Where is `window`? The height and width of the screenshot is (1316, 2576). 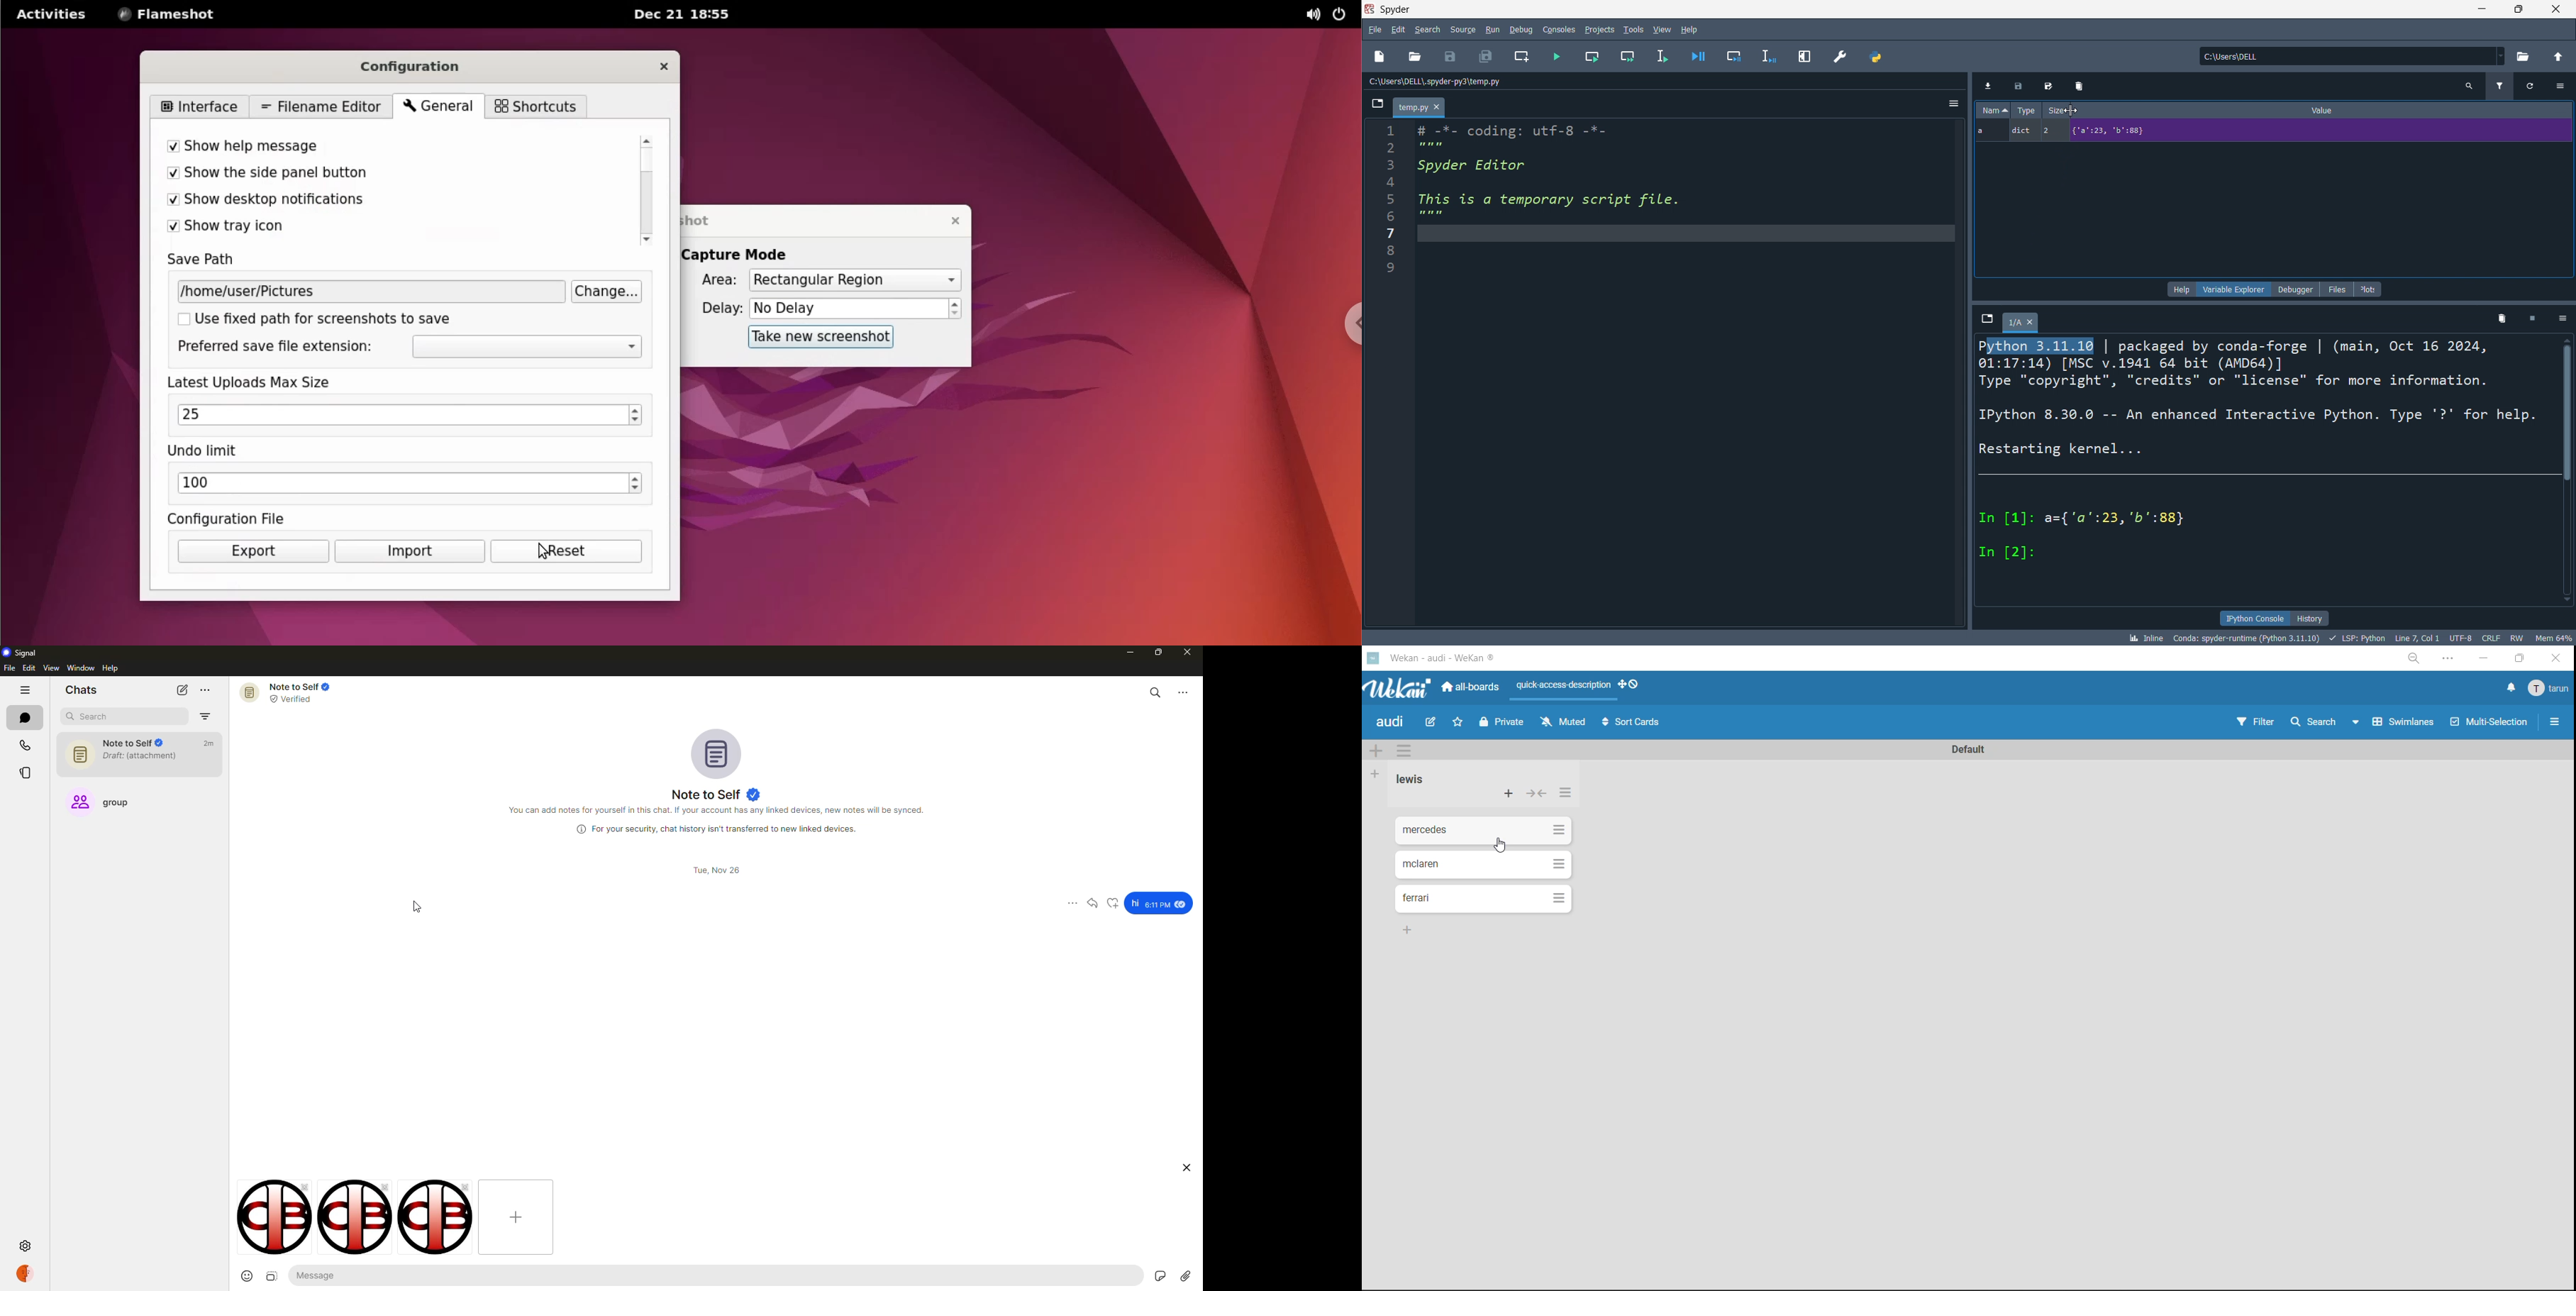
window is located at coordinates (81, 669).